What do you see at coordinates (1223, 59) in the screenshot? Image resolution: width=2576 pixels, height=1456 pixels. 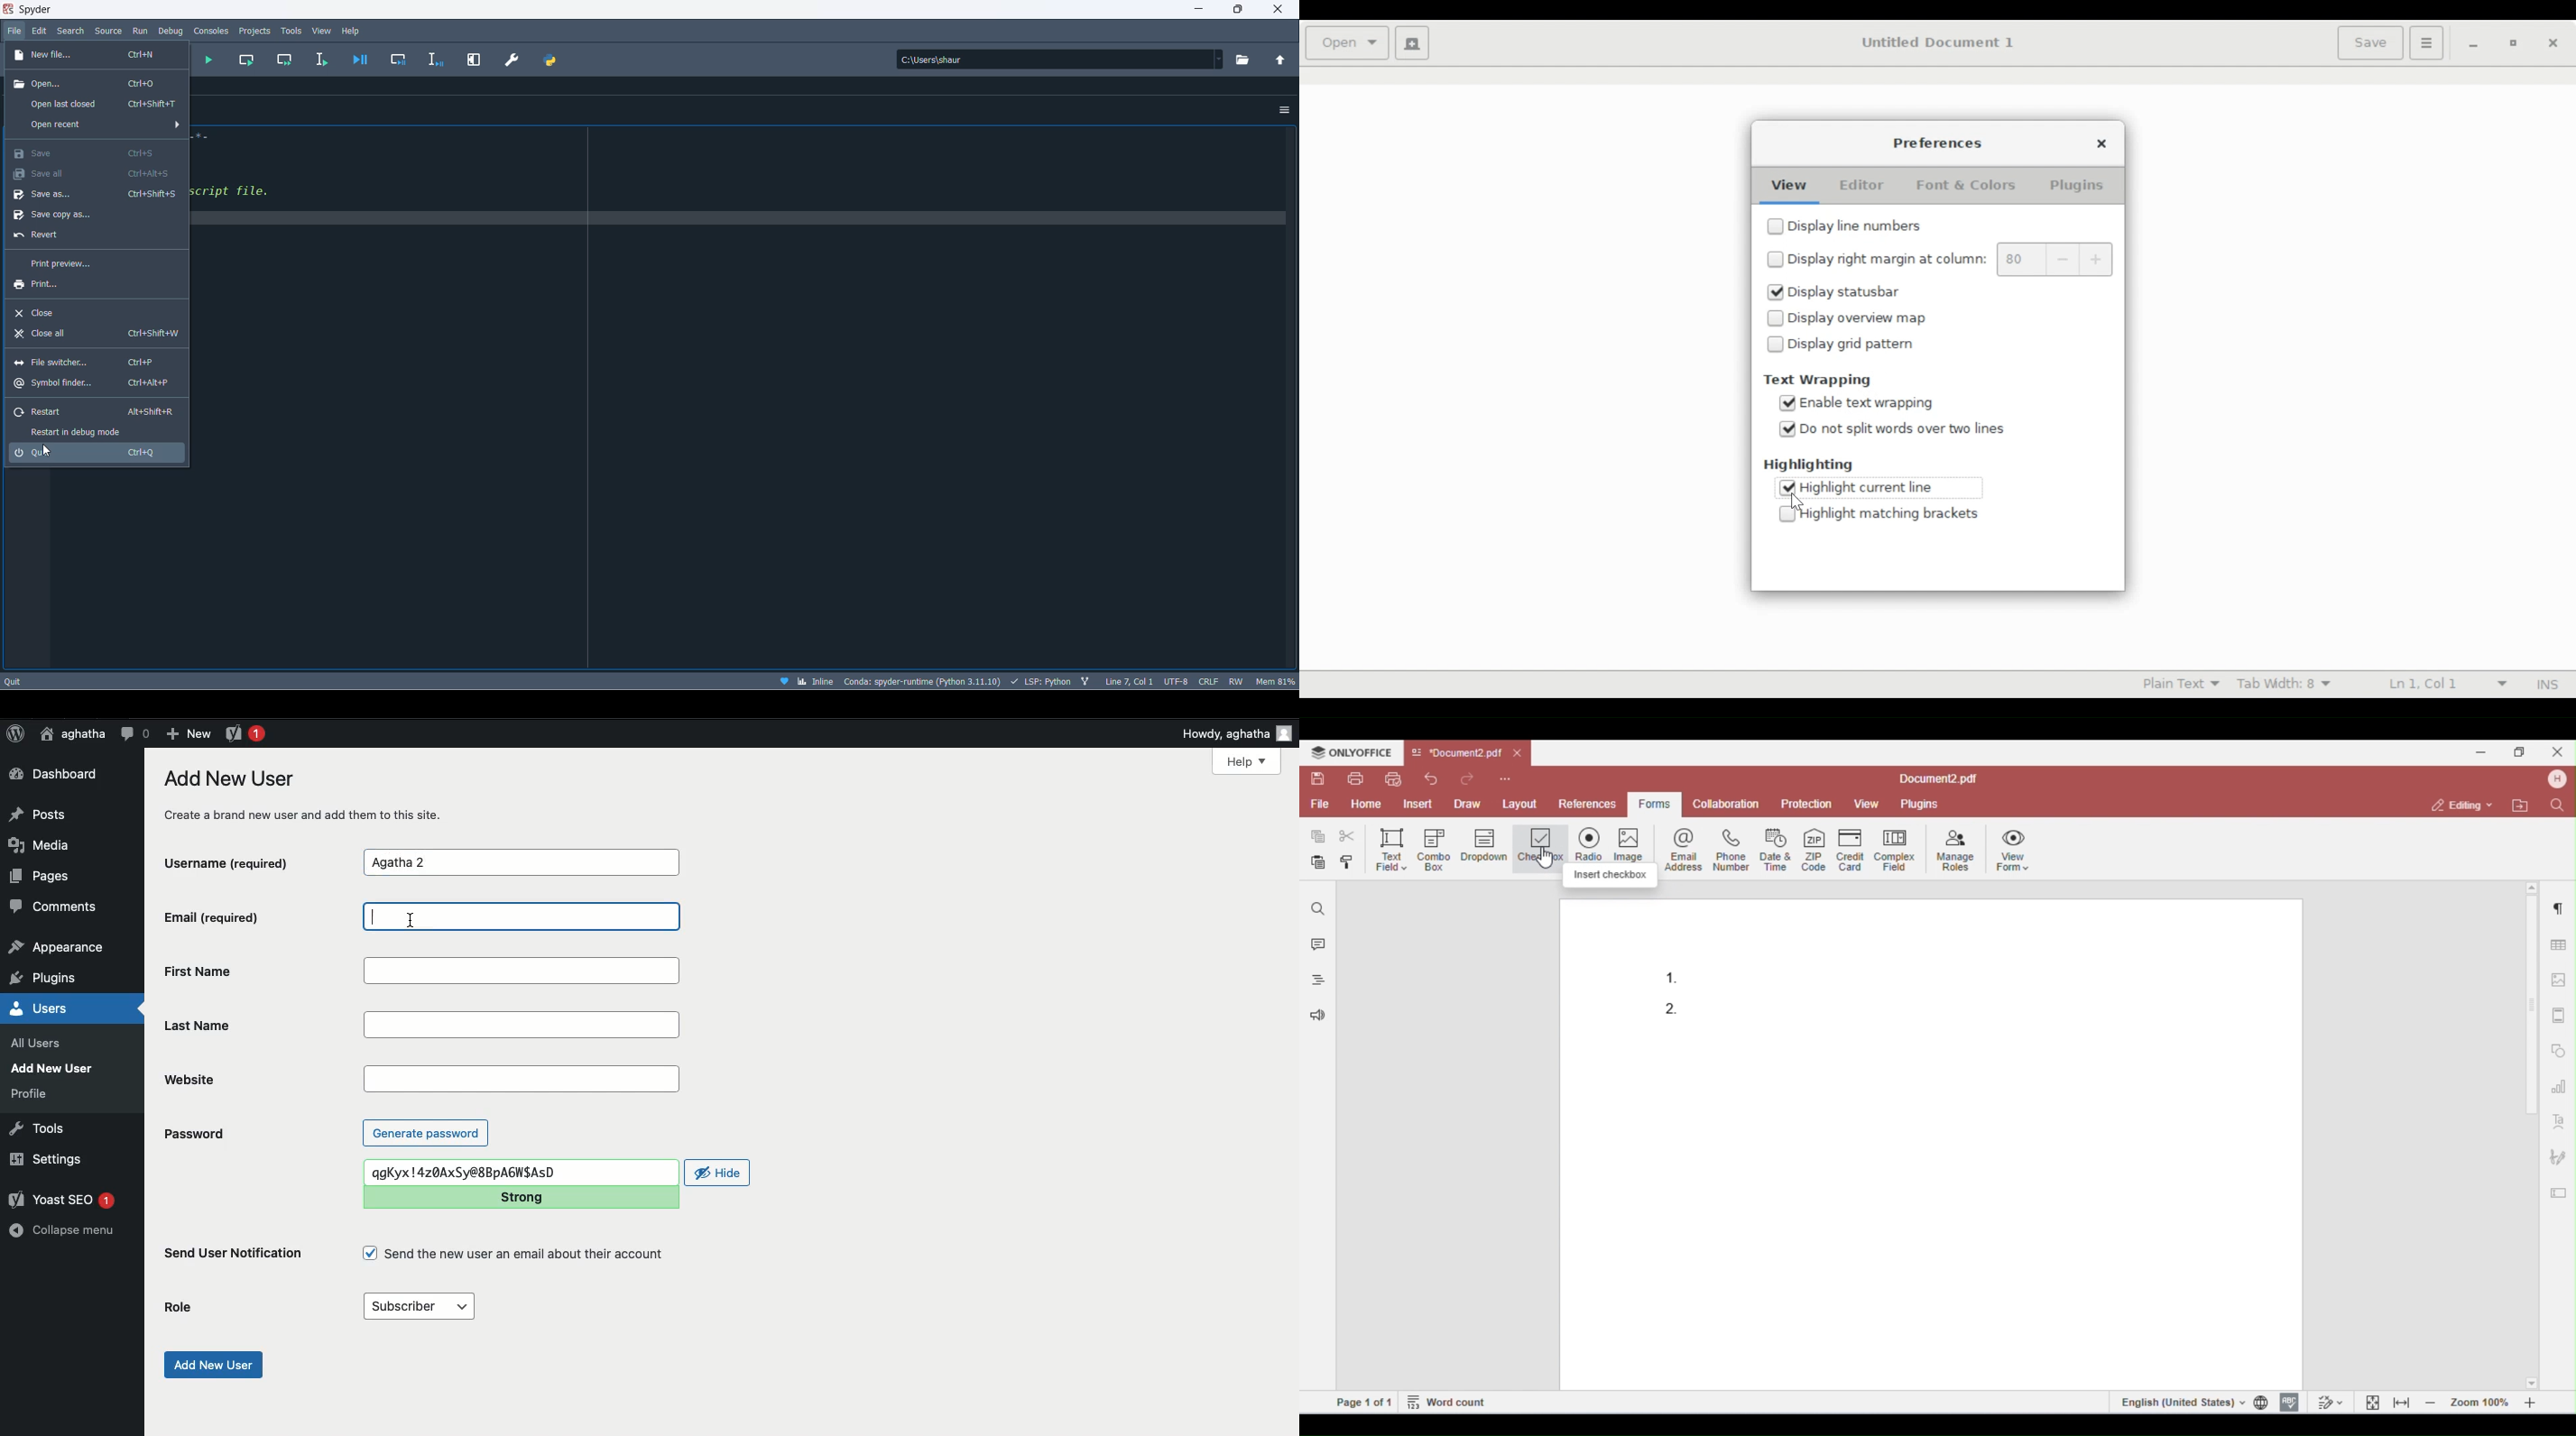 I see `dropdown` at bounding box center [1223, 59].